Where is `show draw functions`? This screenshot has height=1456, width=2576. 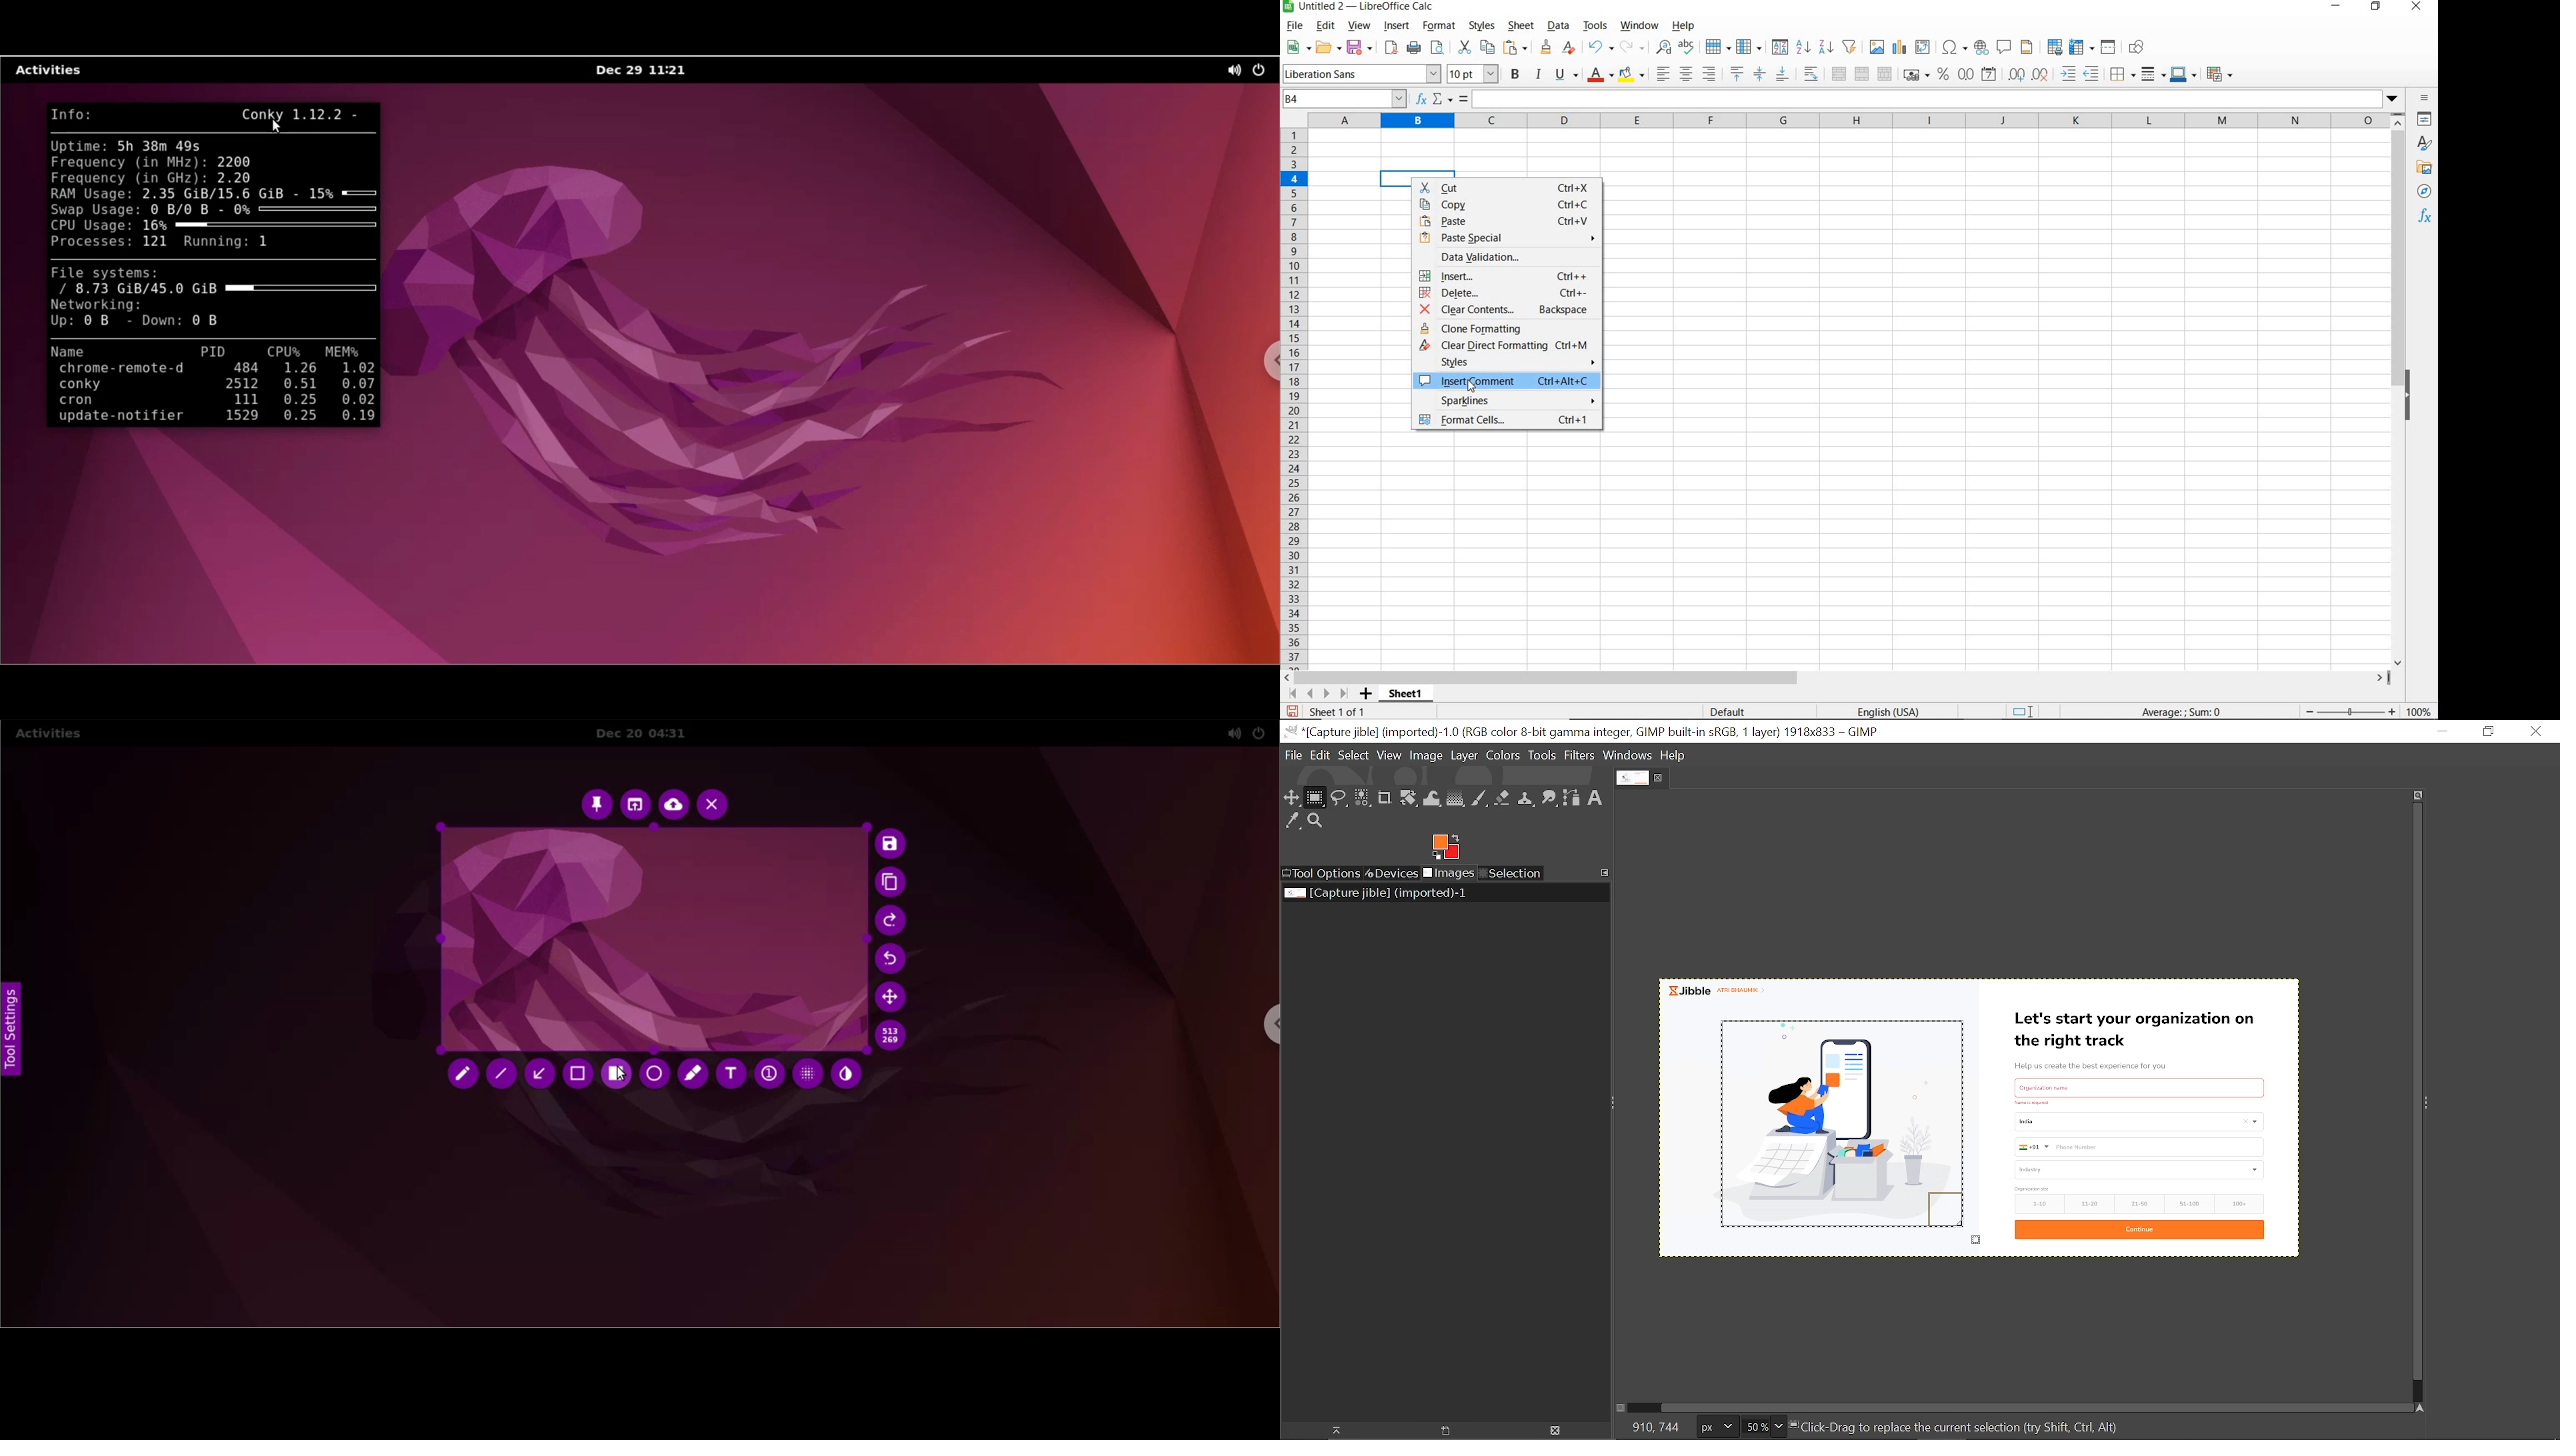 show draw functions is located at coordinates (2139, 48).